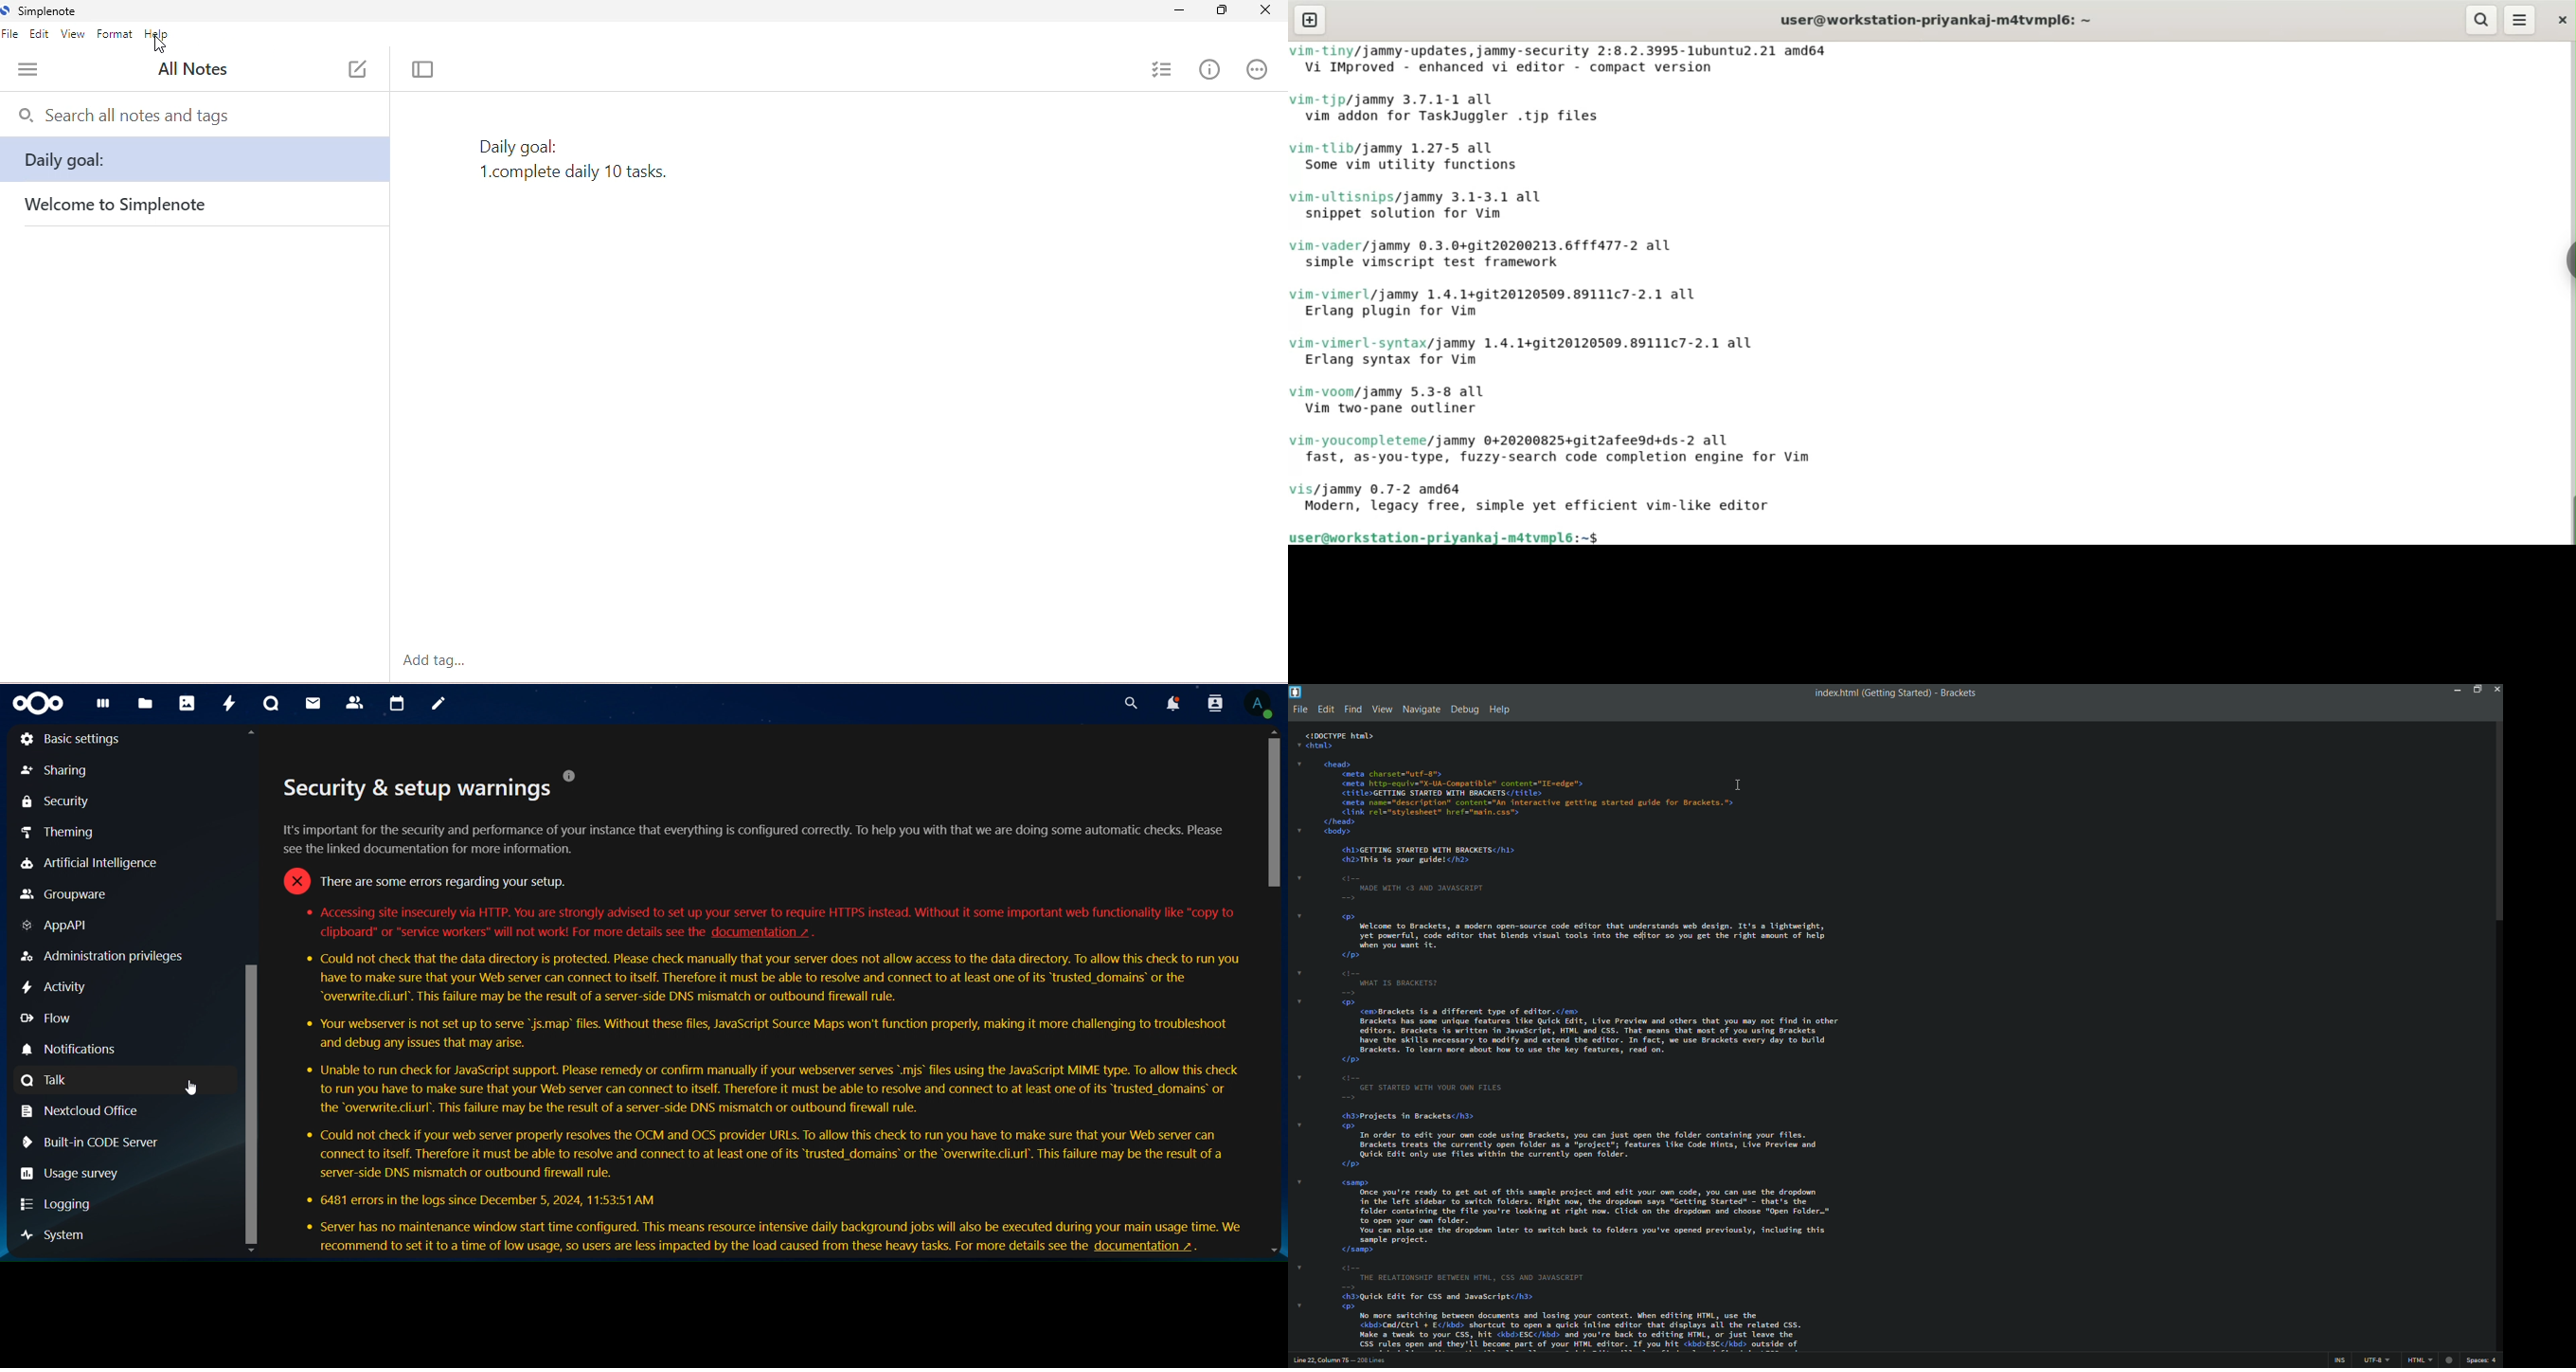  What do you see at coordinates (1299, 1125) in the screenshot?
I see `dropdown` at bounding box center [1299, 1125].